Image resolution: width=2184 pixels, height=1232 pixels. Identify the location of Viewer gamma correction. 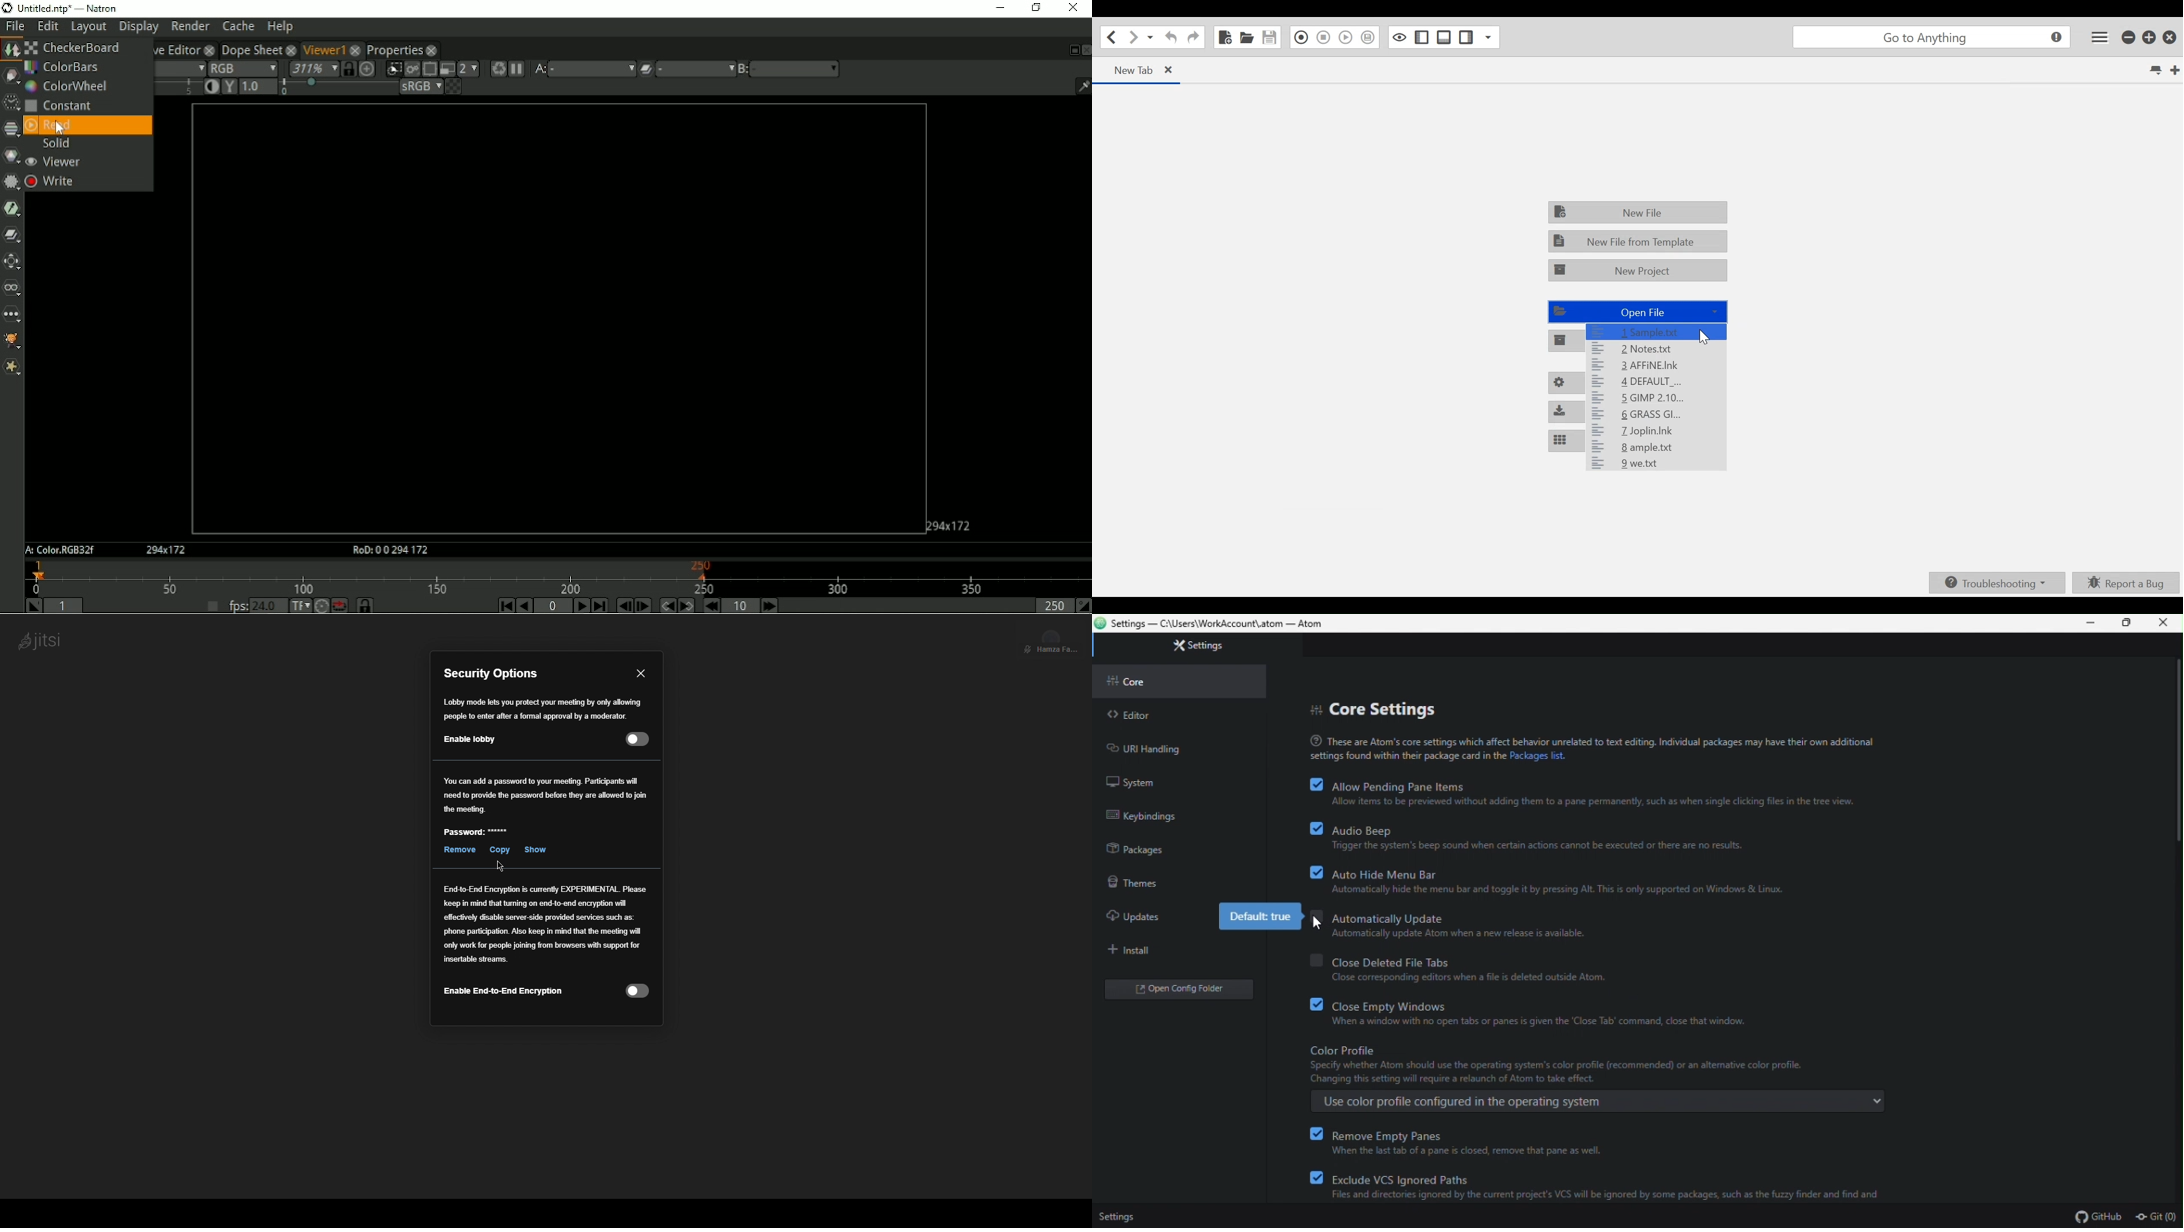
(229, 86).